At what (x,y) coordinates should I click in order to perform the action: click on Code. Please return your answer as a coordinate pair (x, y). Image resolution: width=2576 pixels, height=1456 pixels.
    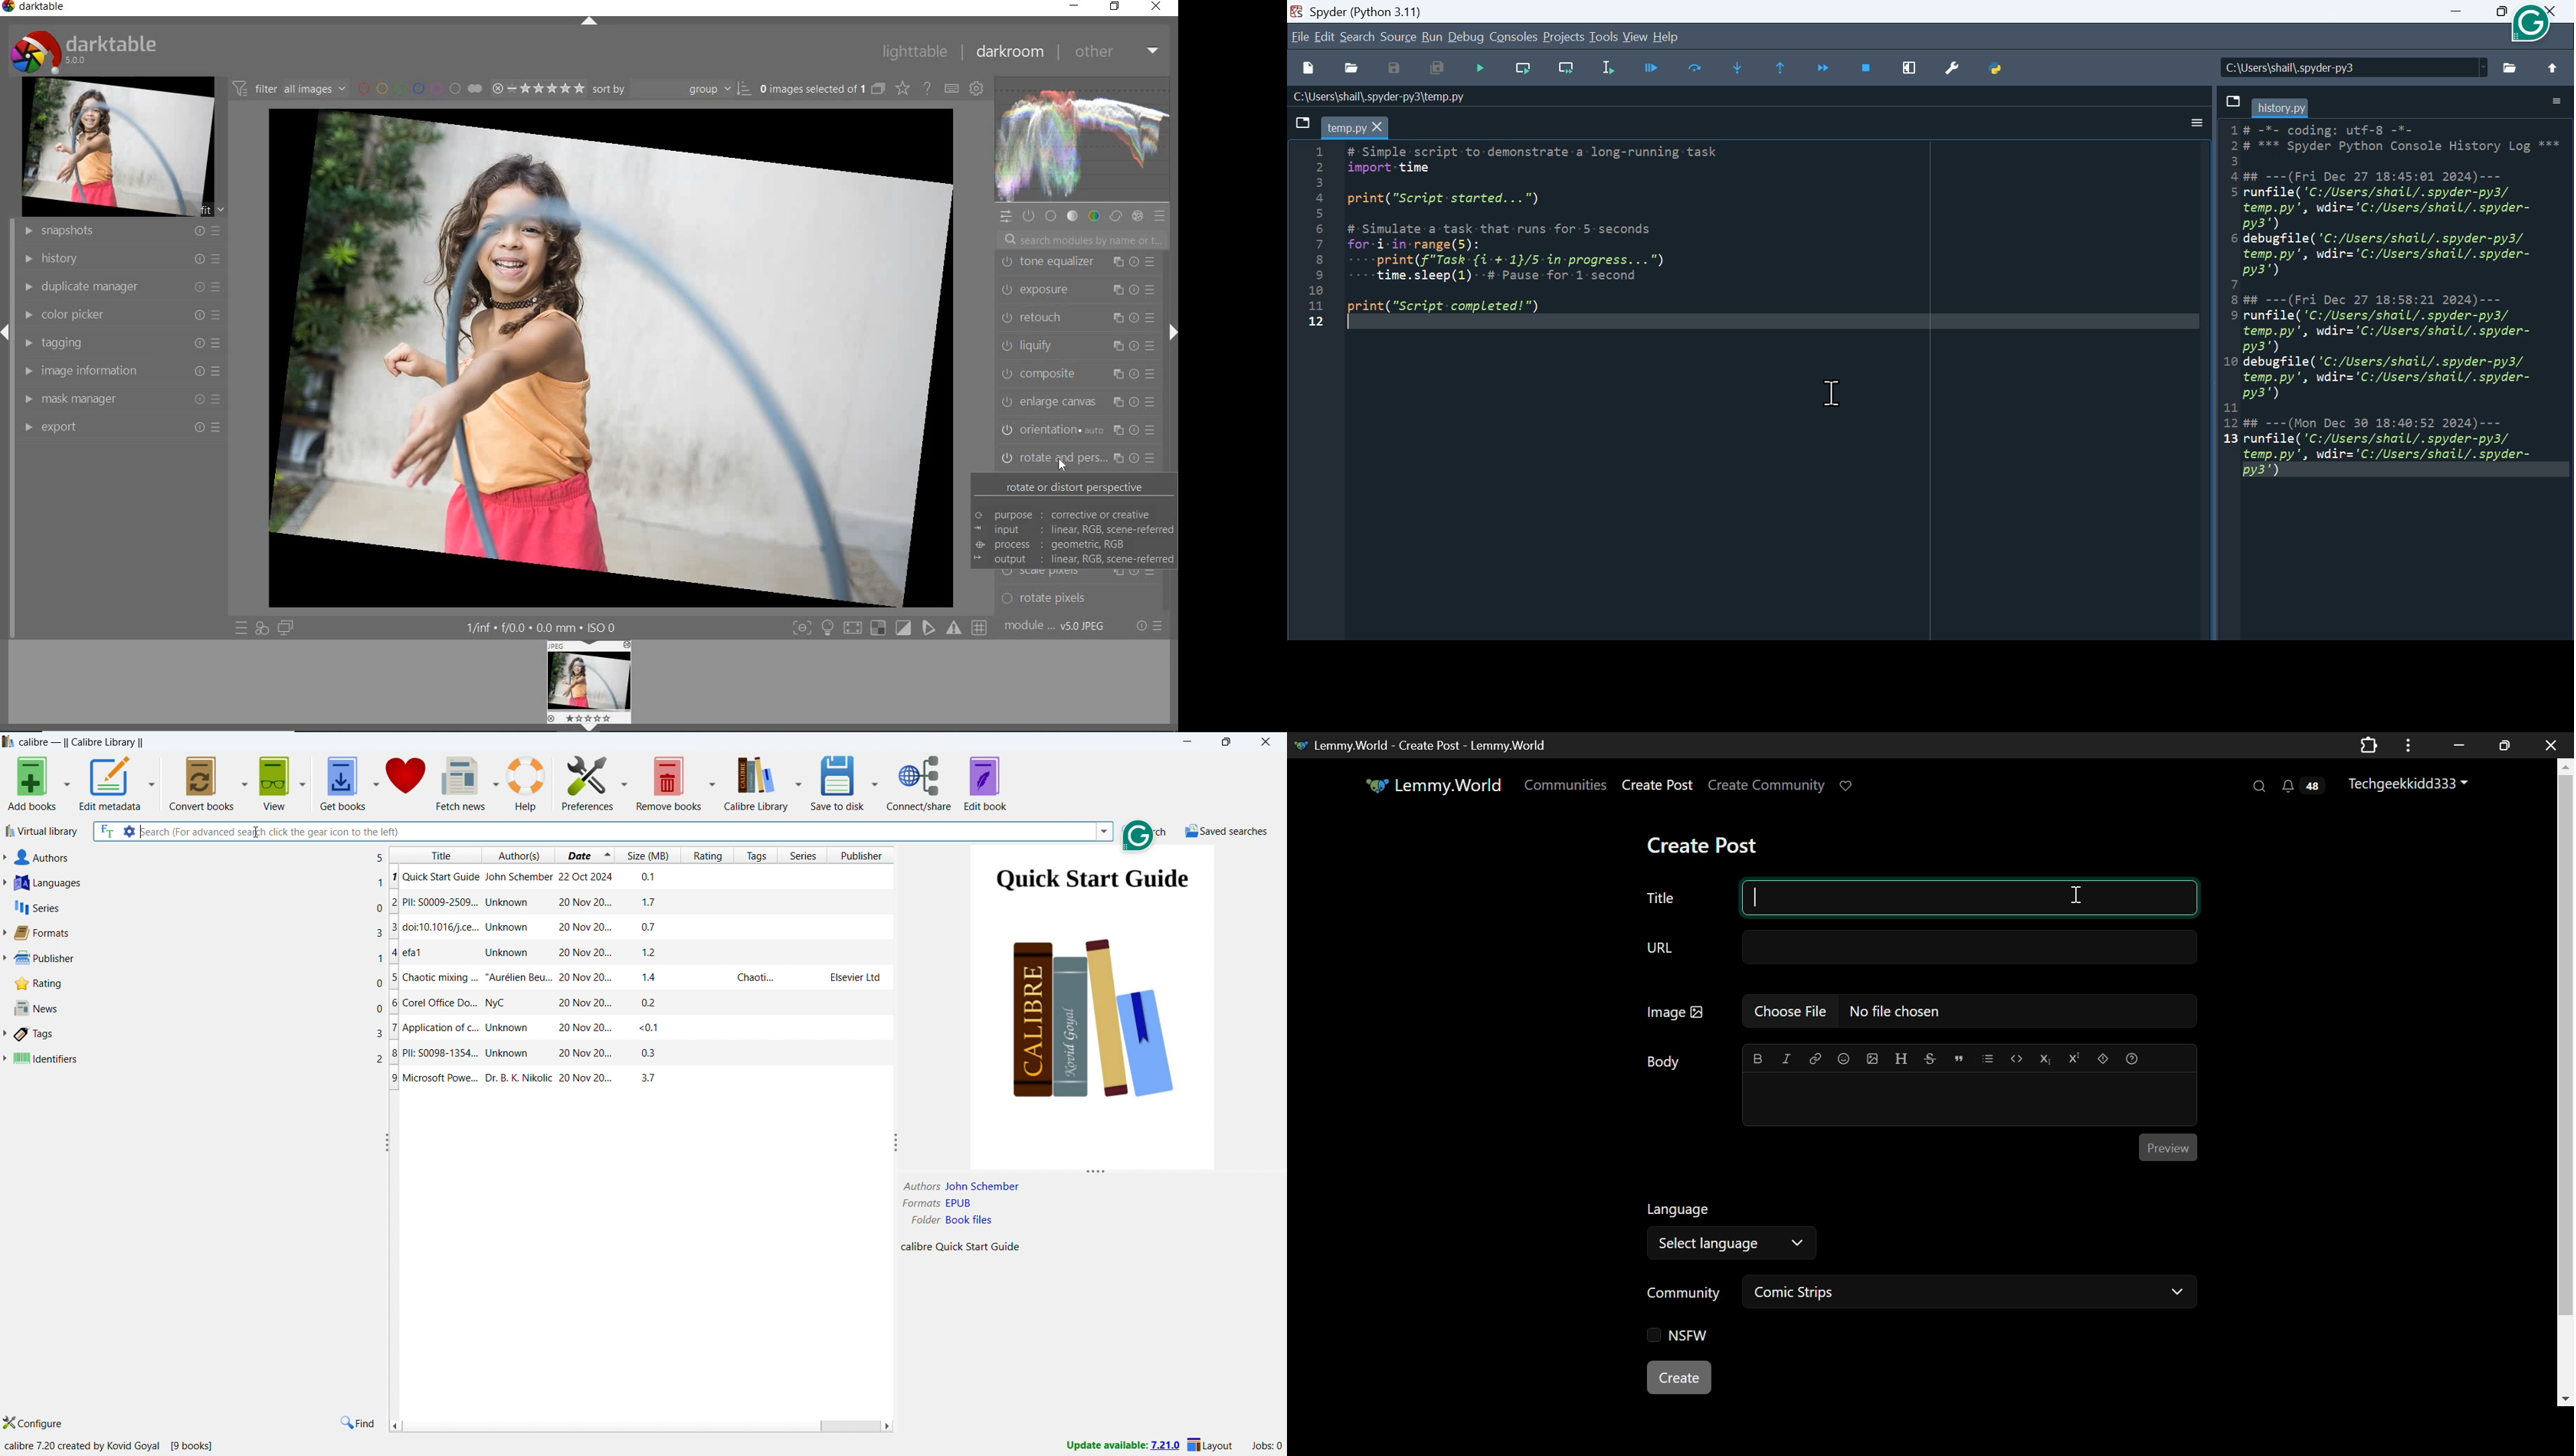
    Looking at the image, I should click on (2016, 1058).